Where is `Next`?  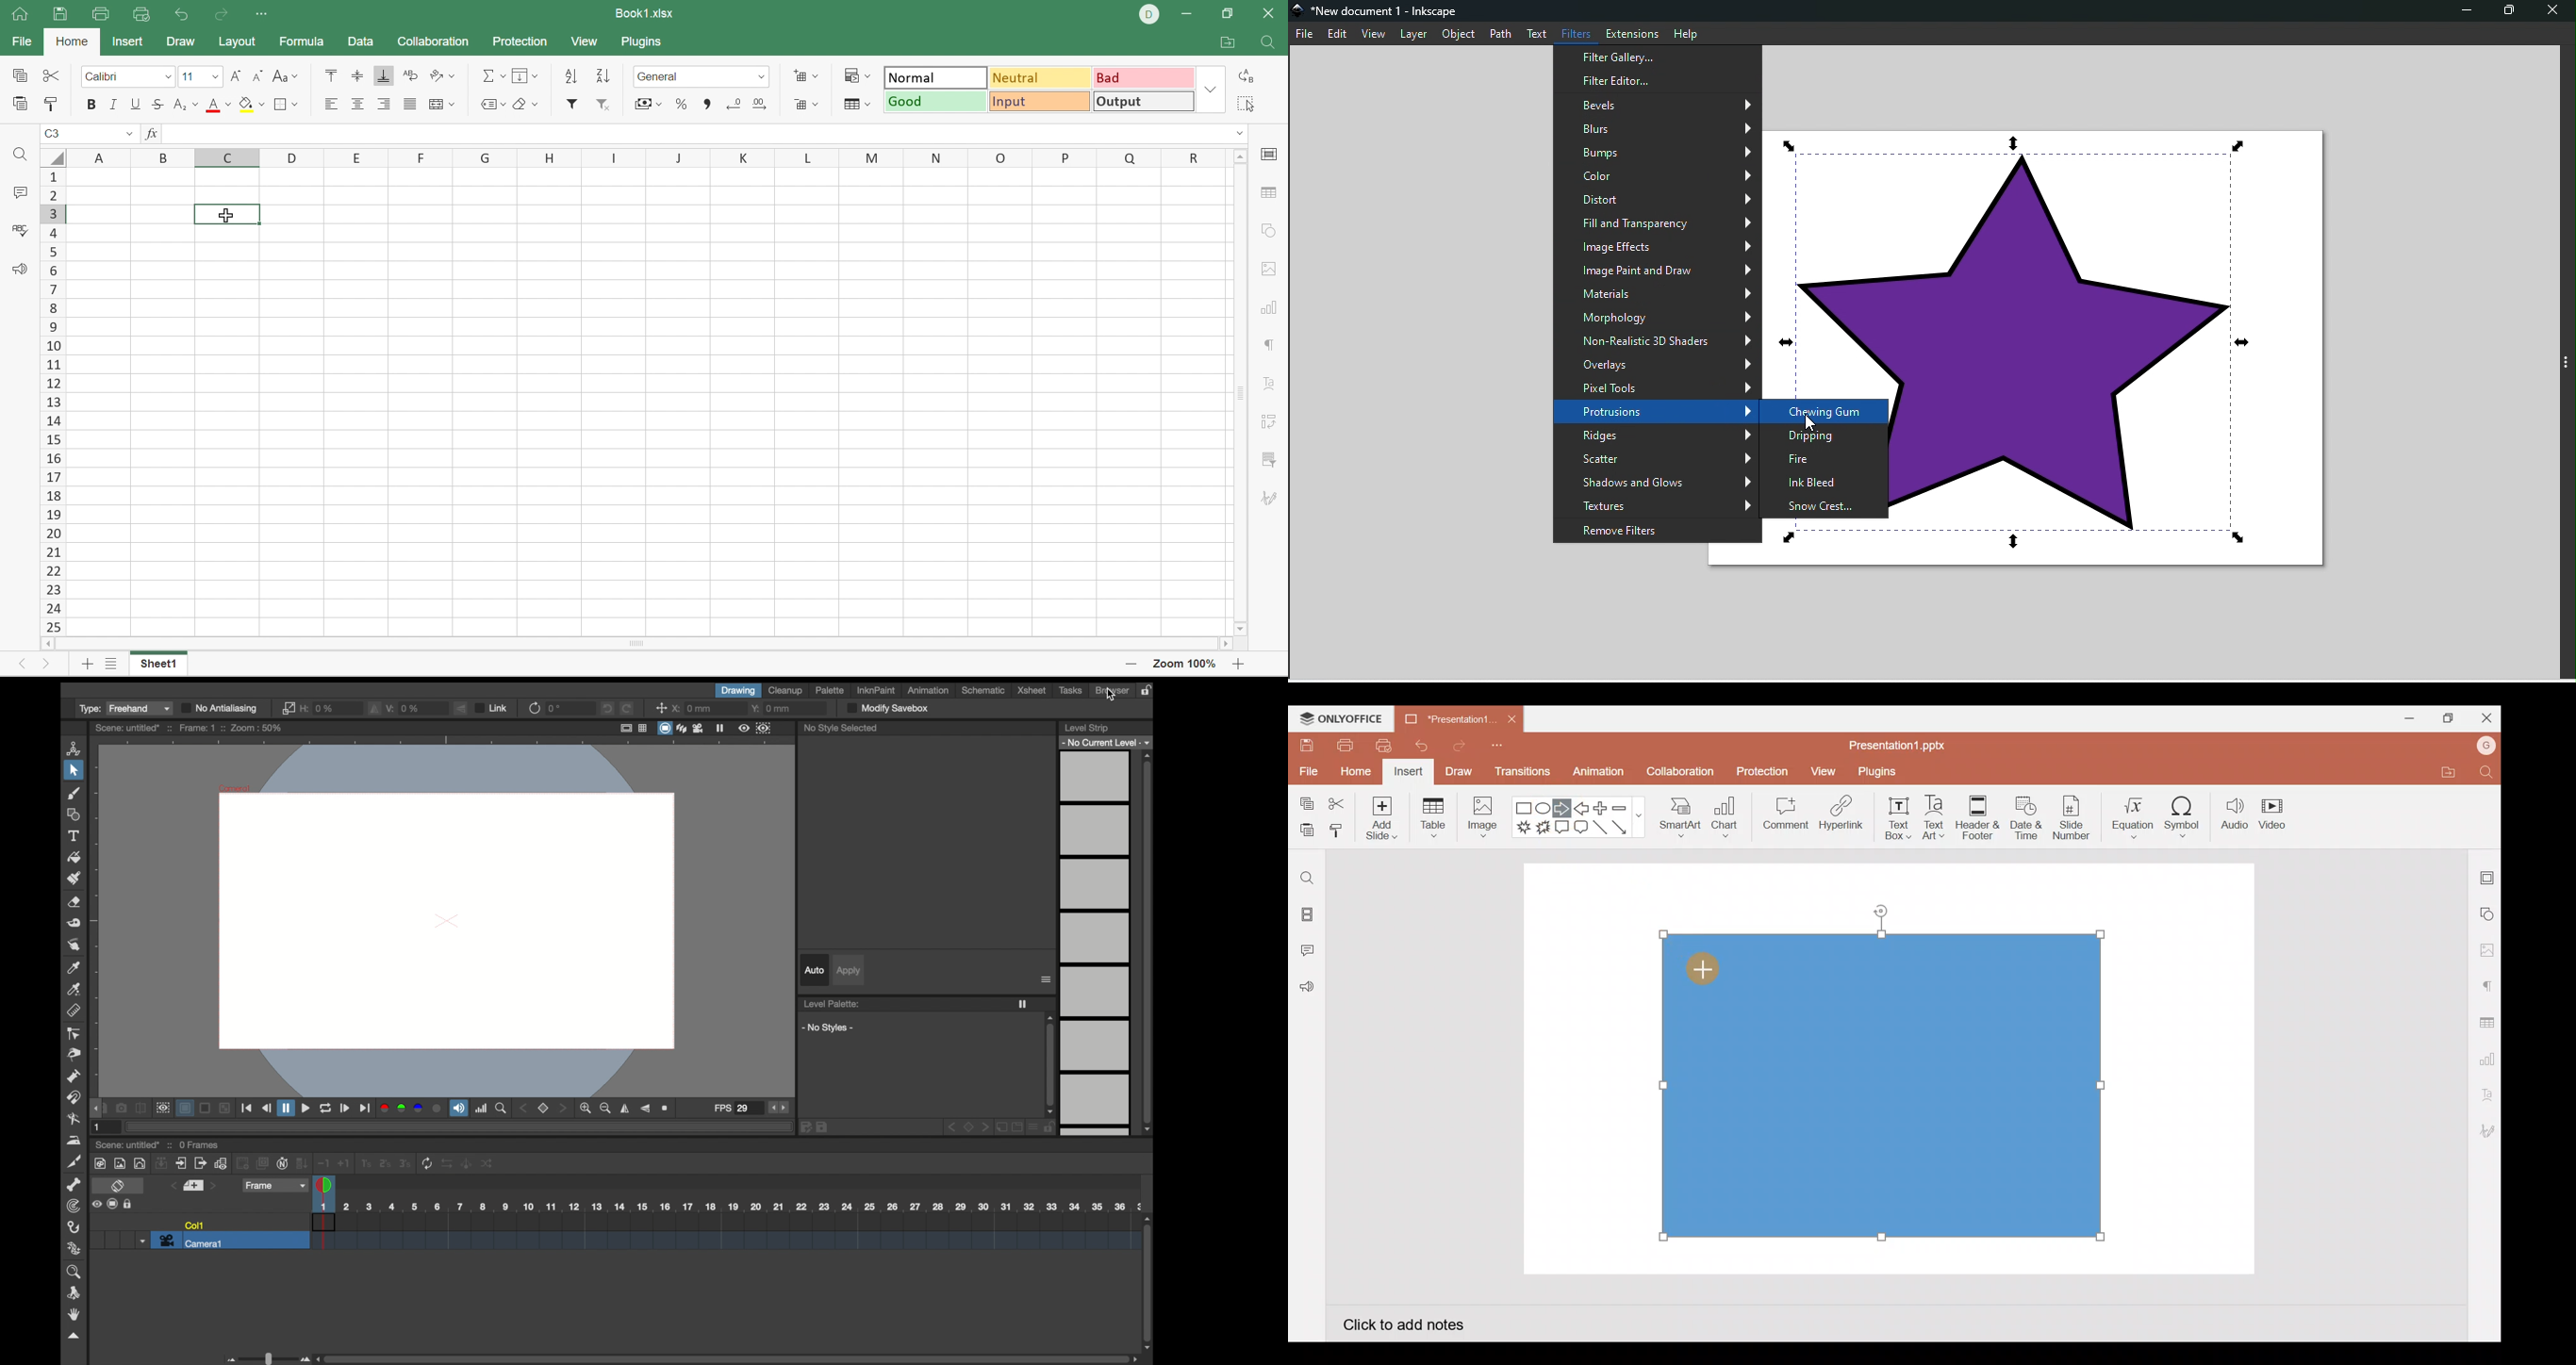
Next is located at coordinates (44, 667).